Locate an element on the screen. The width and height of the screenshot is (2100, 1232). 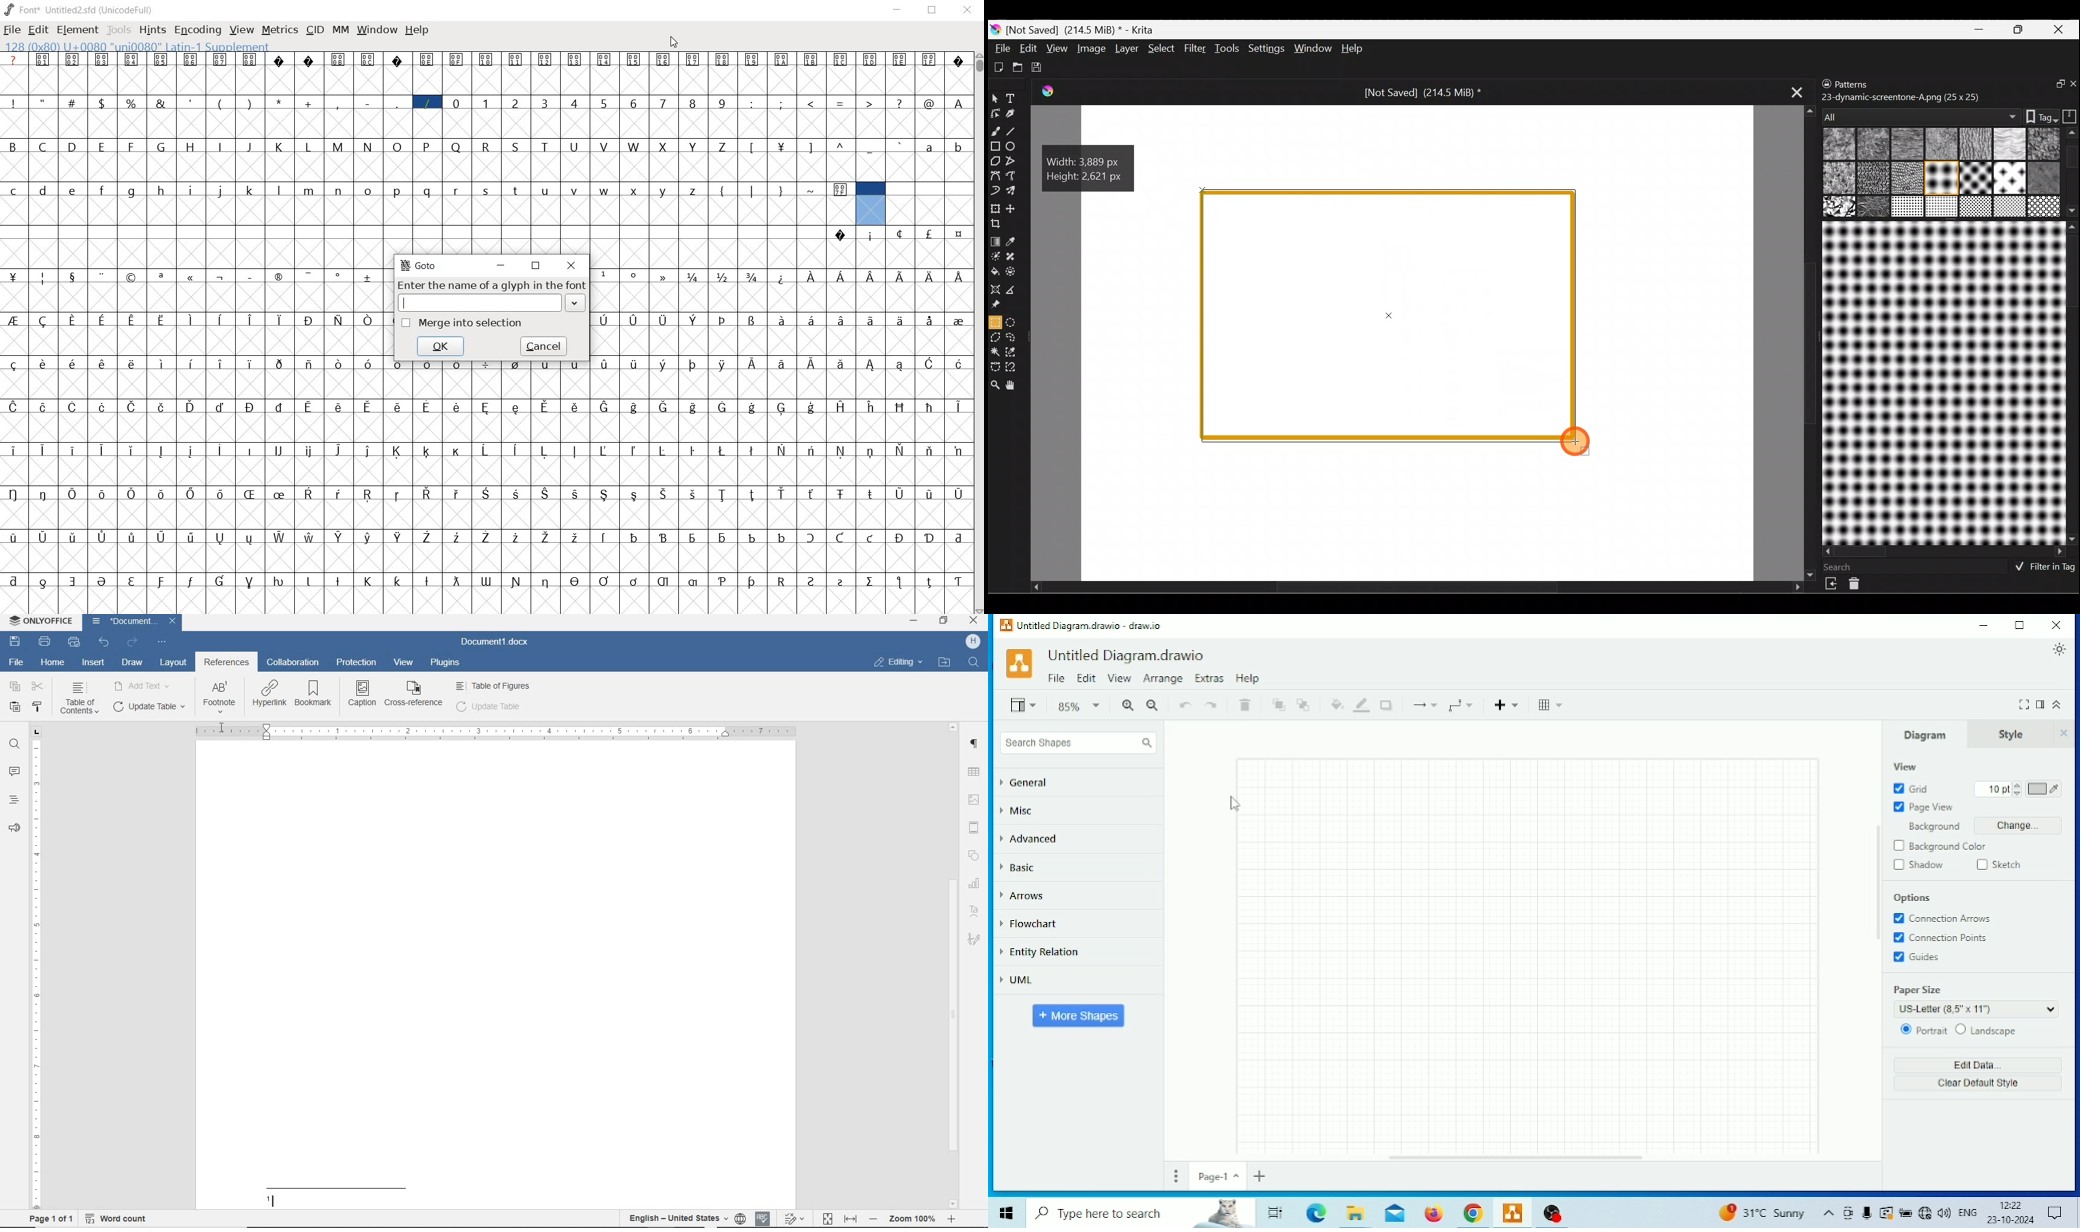
View is located at coordinates (1057, 47).